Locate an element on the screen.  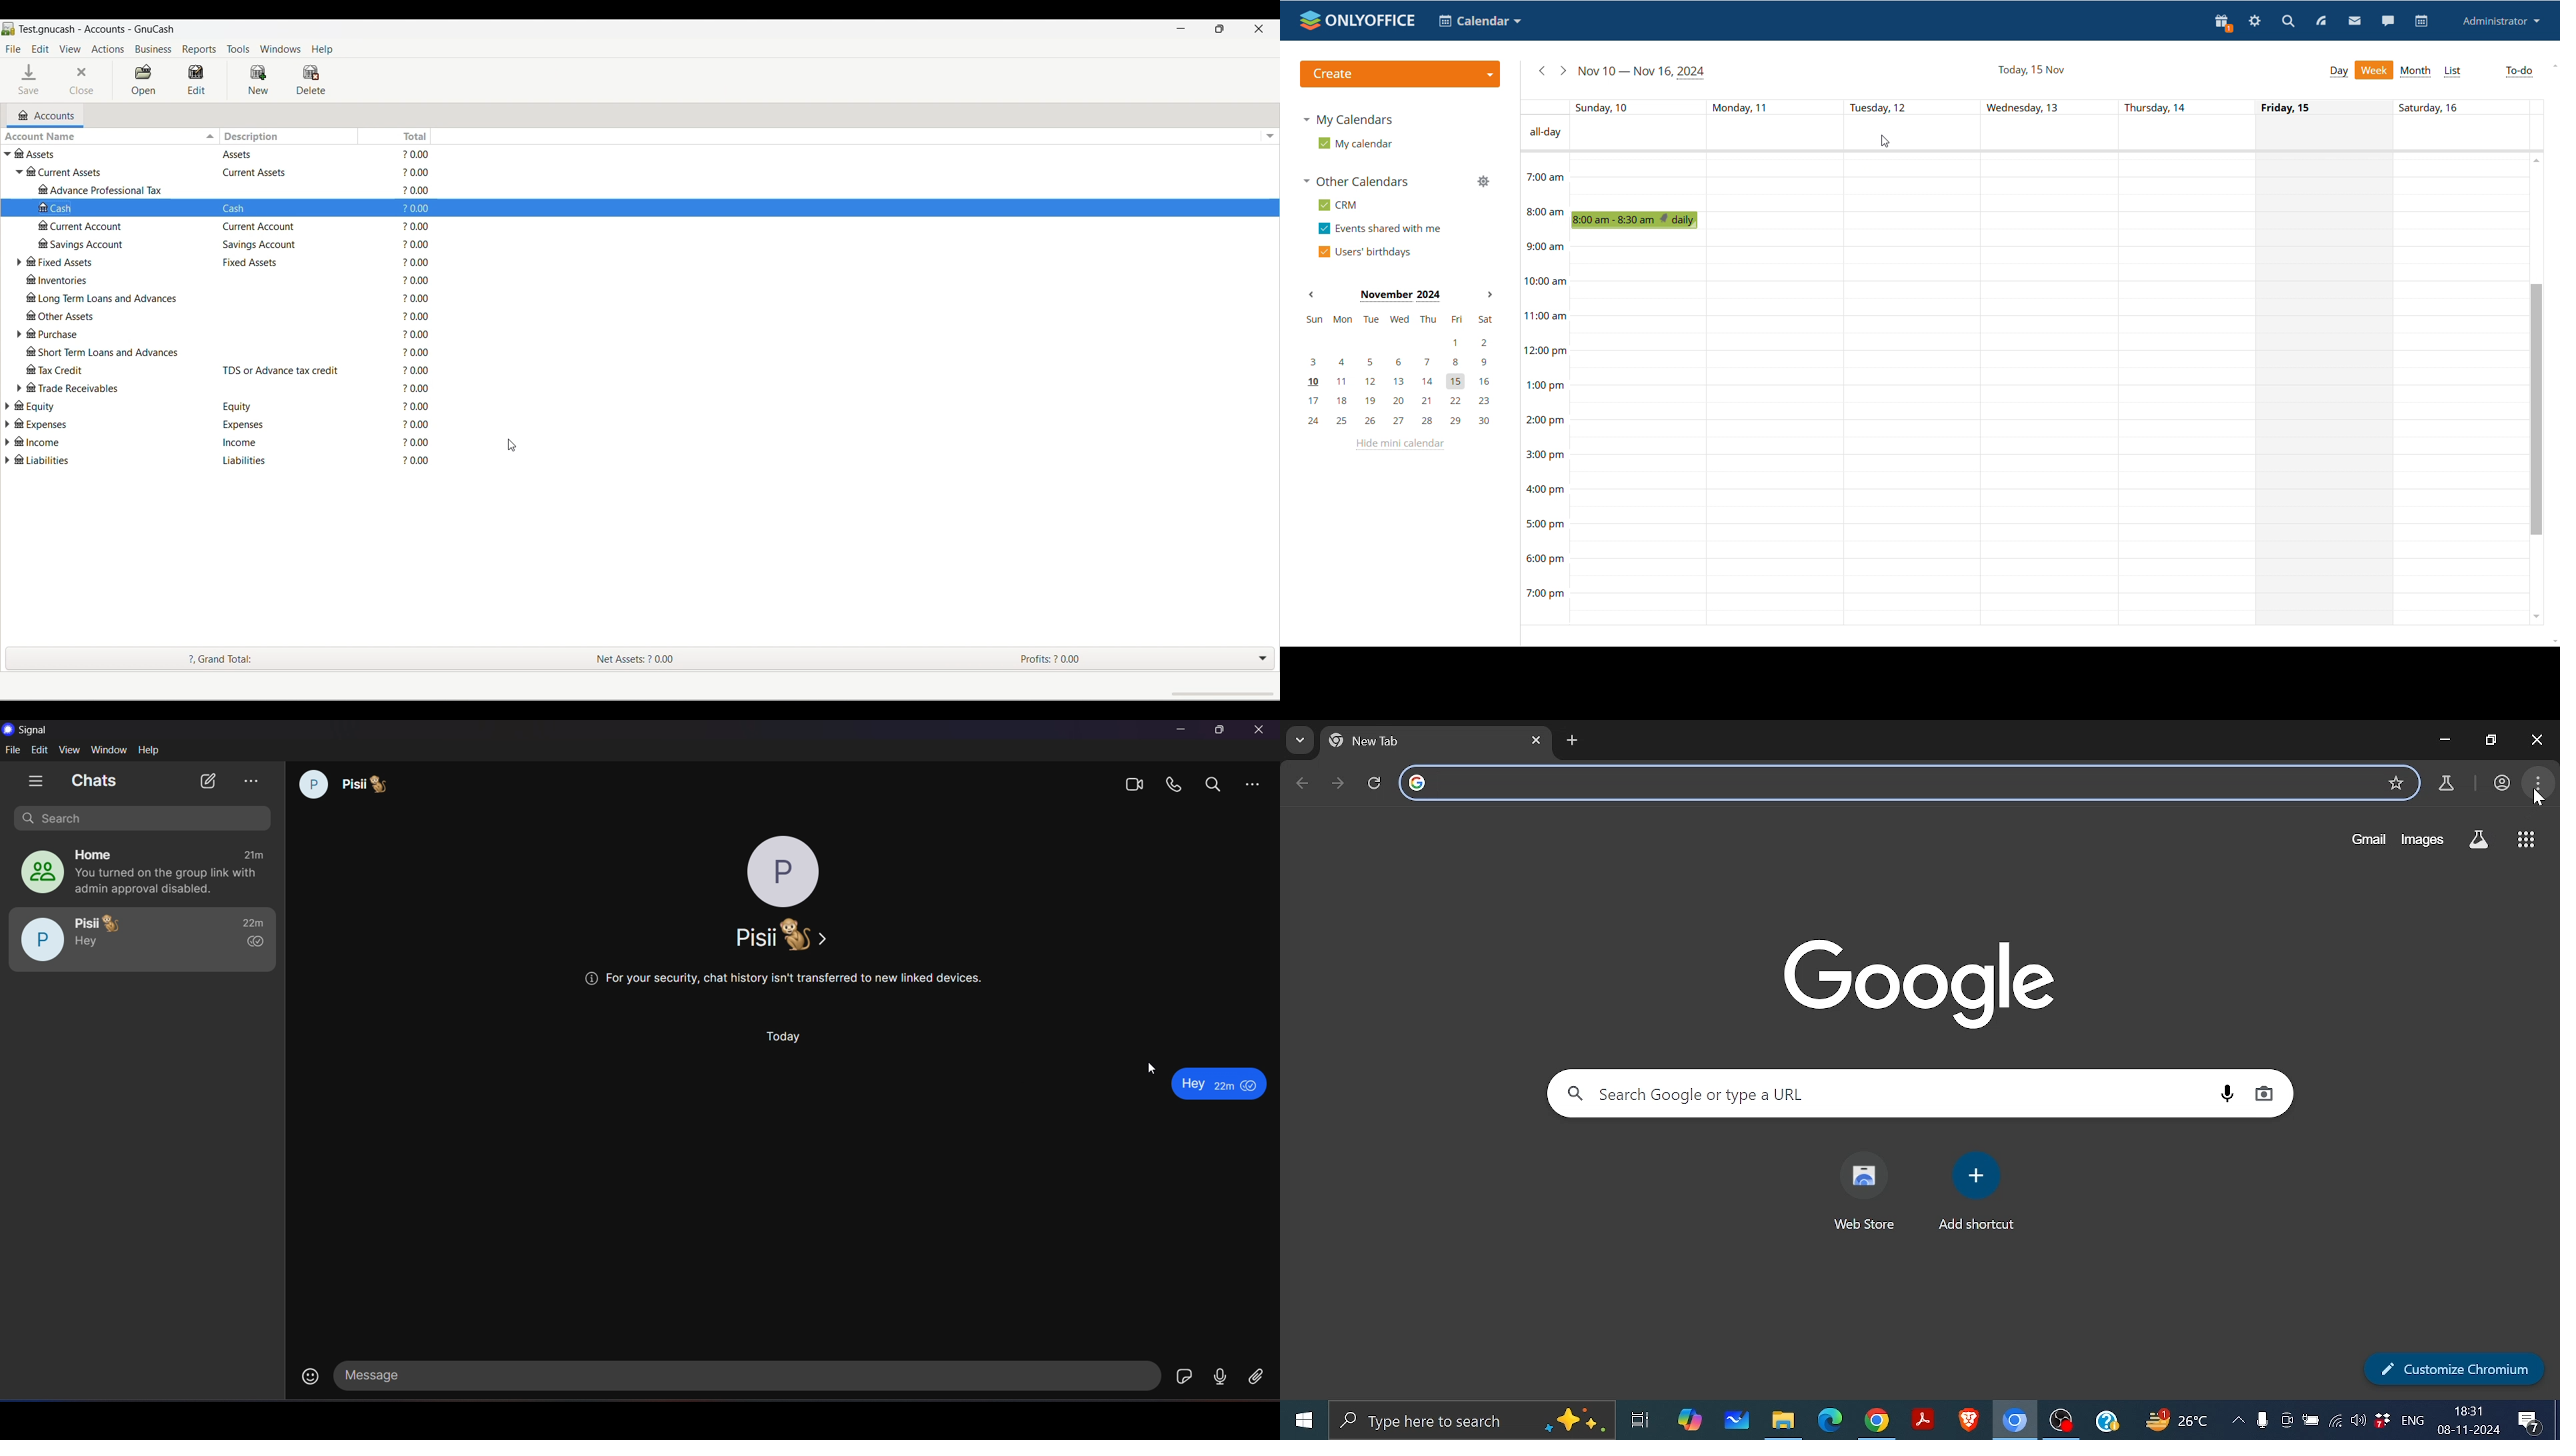
show tabs is located at coordinates (37, 783).